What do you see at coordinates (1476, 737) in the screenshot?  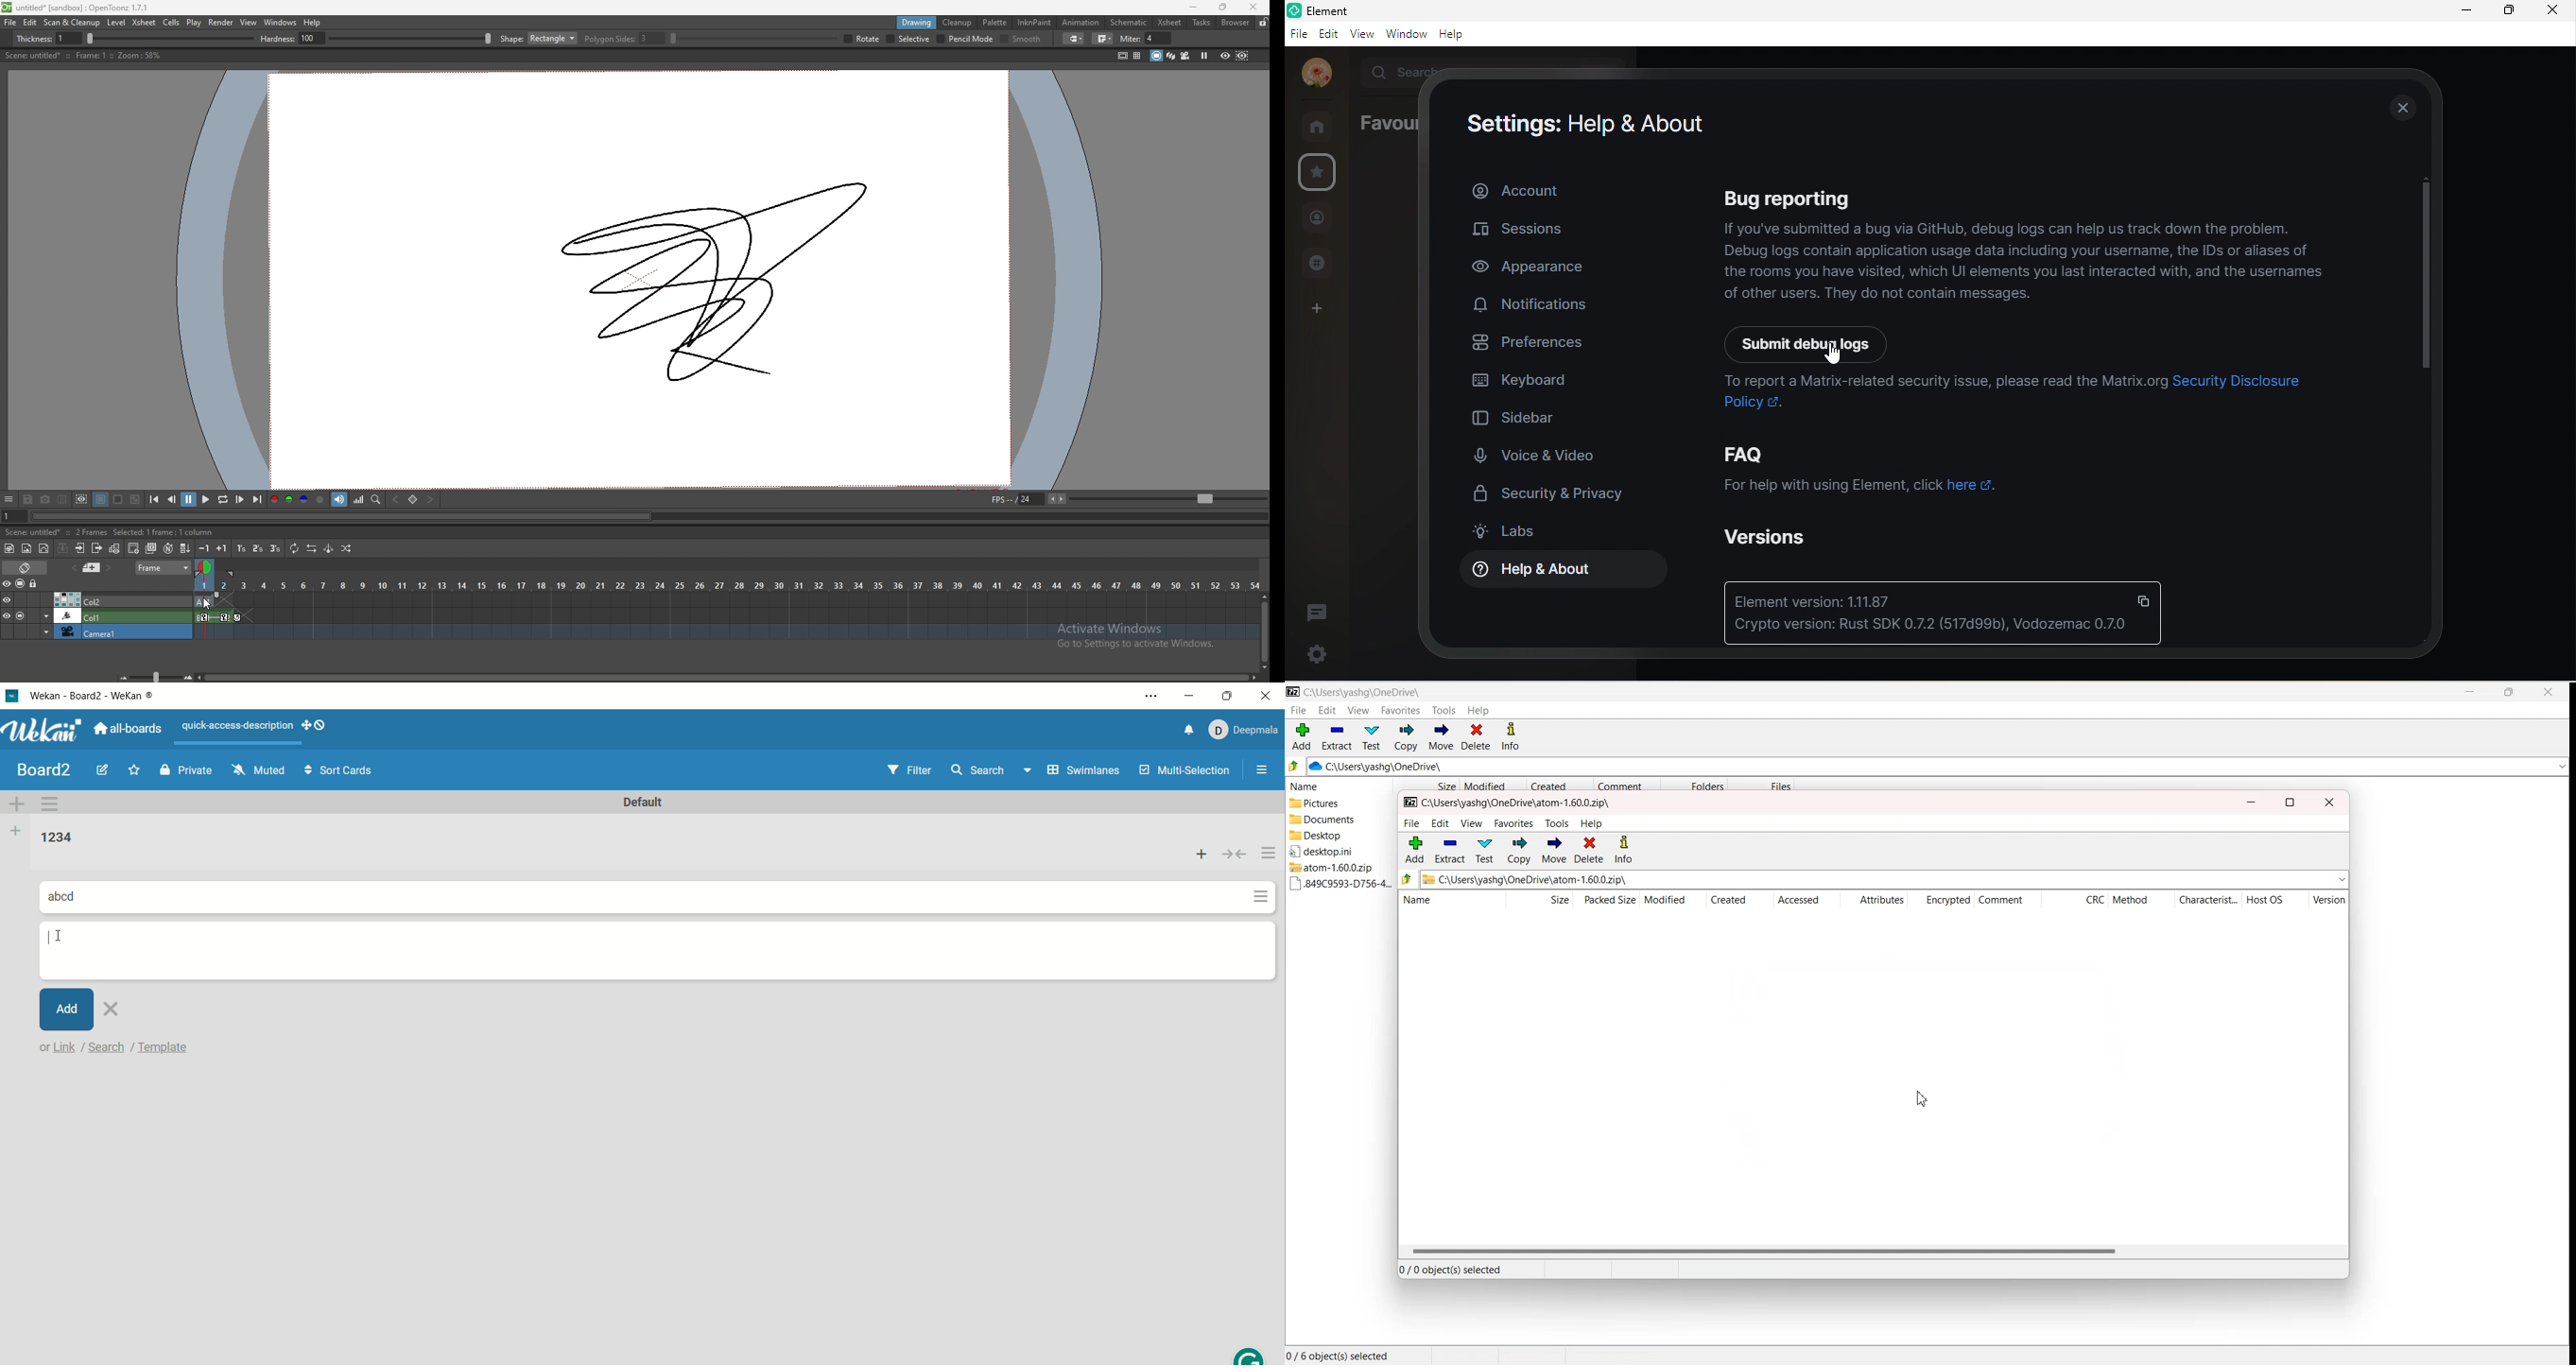 I see `Delete` at bounding box center [1476, 737].